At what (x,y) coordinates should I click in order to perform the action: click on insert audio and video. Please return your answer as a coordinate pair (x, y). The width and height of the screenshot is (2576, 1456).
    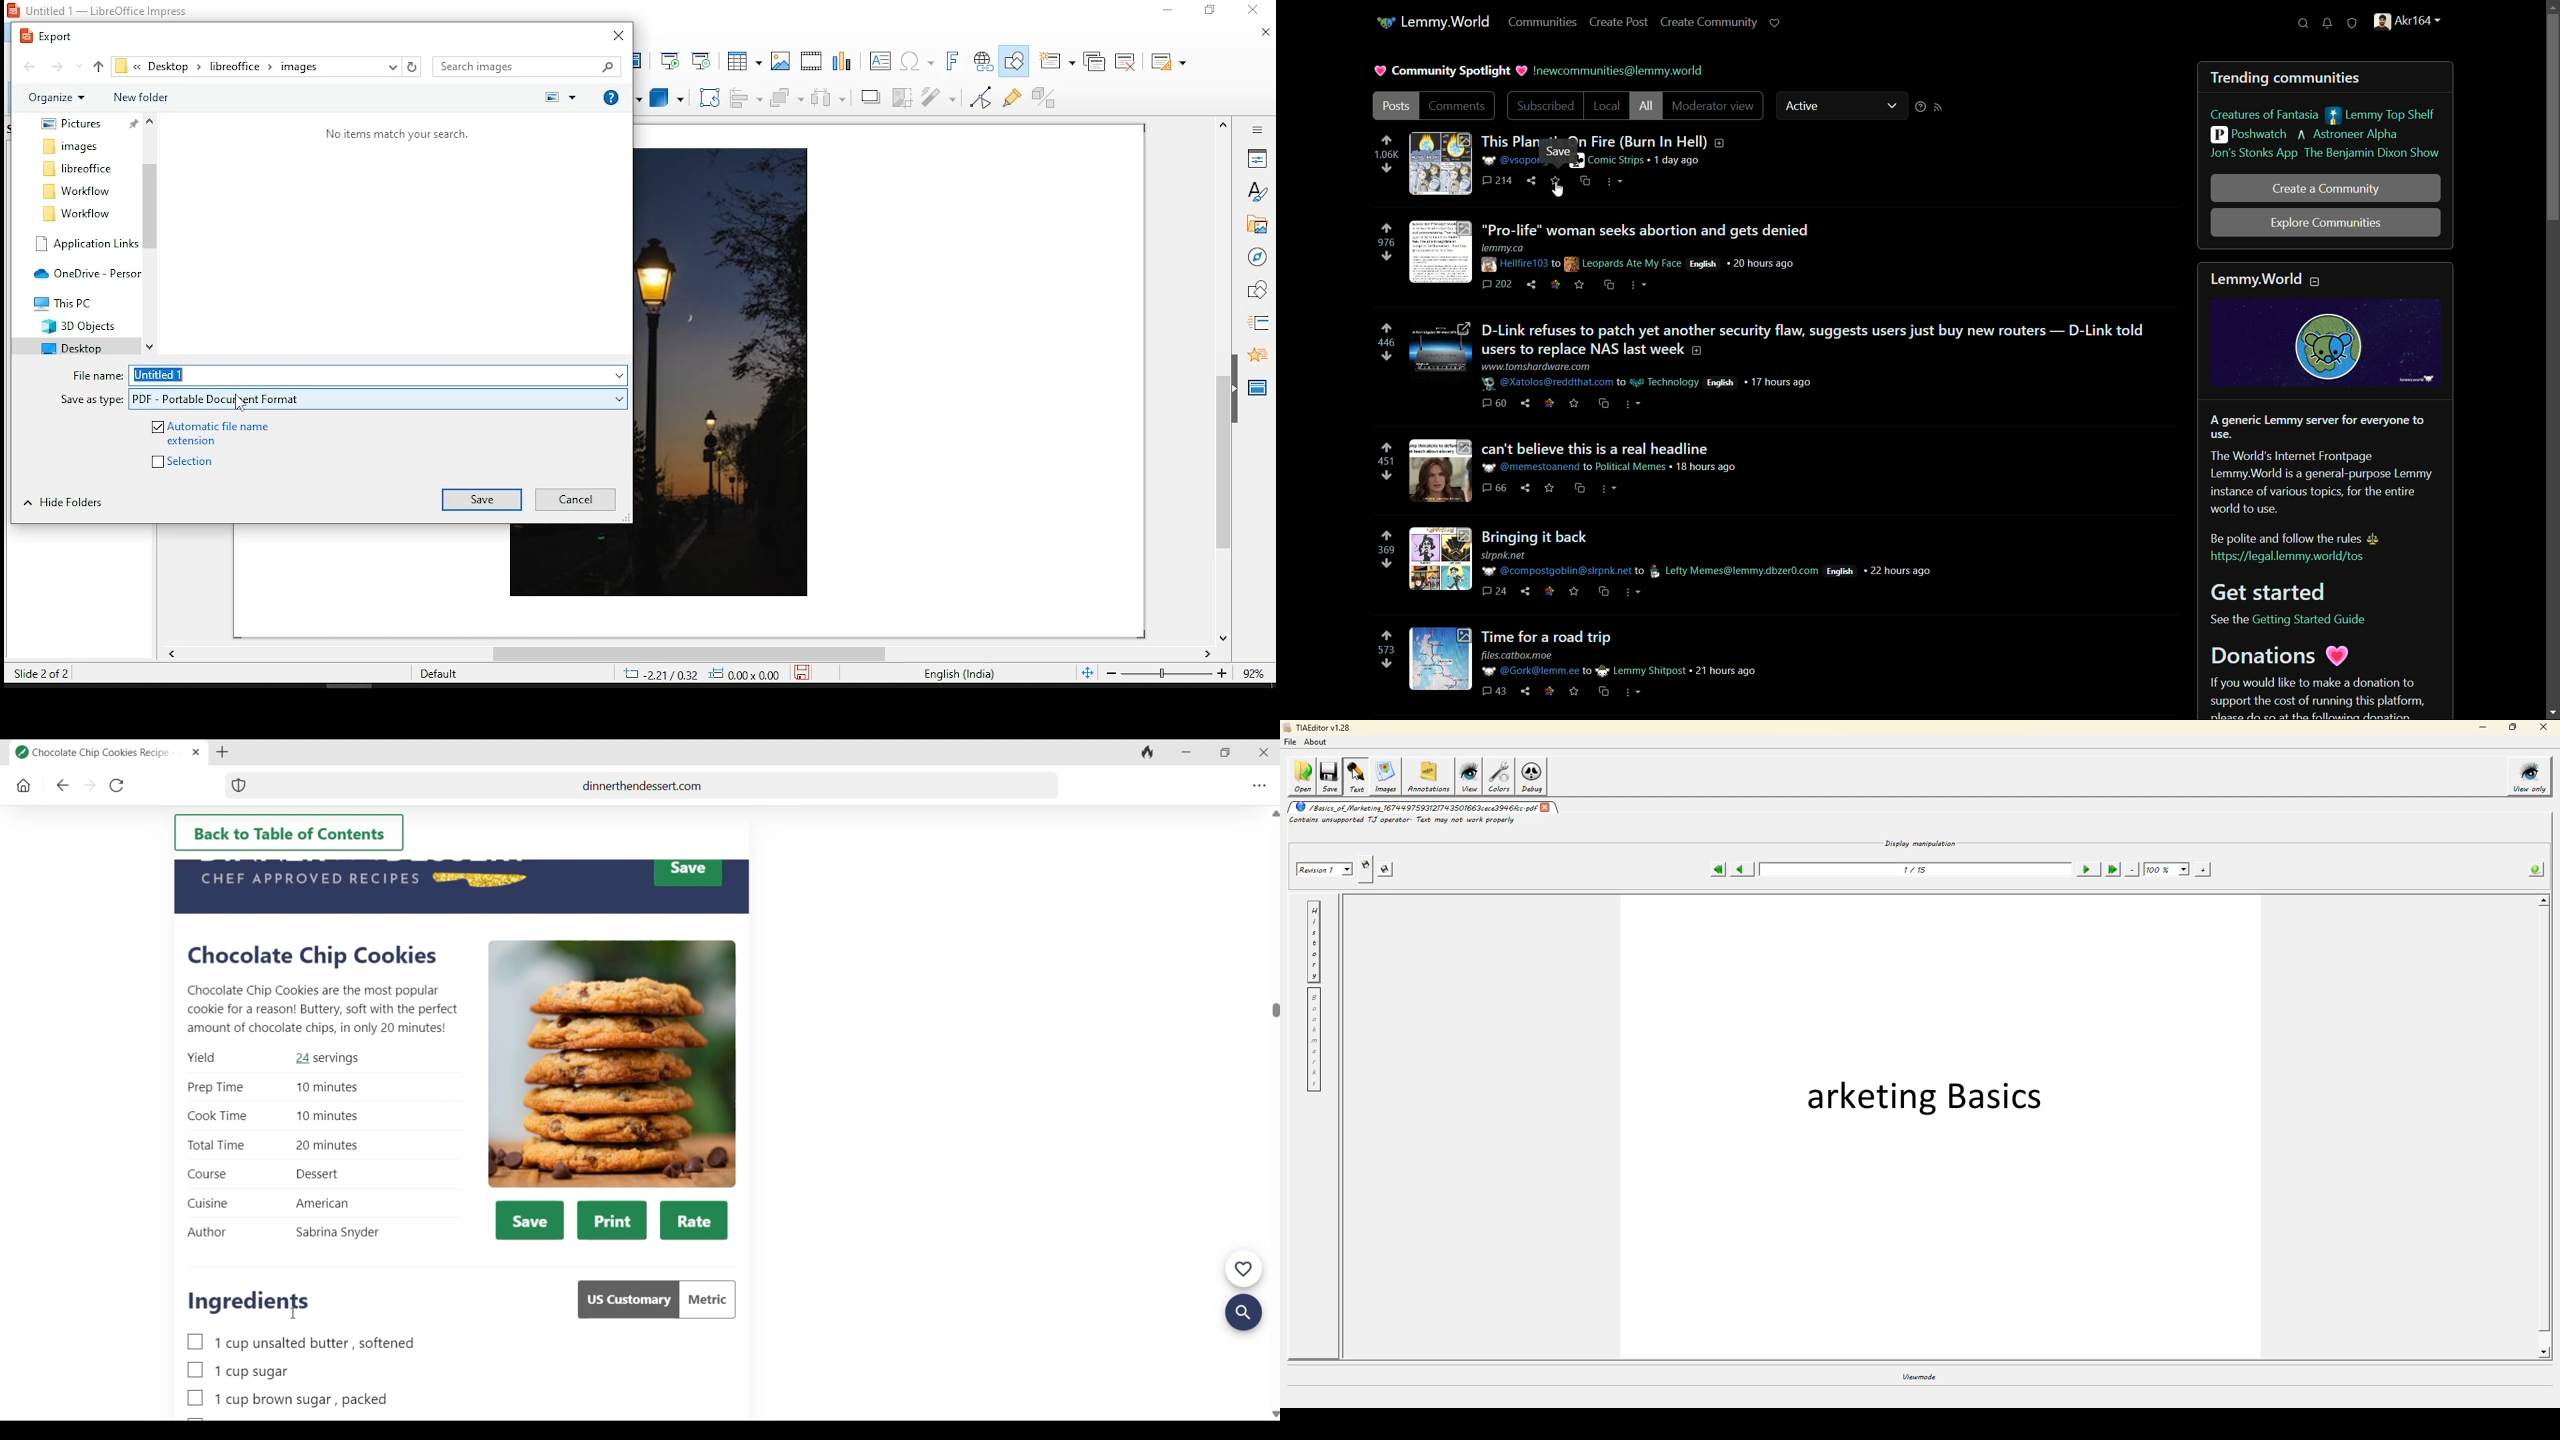
    Looking at the image, I should click on (811, 60).